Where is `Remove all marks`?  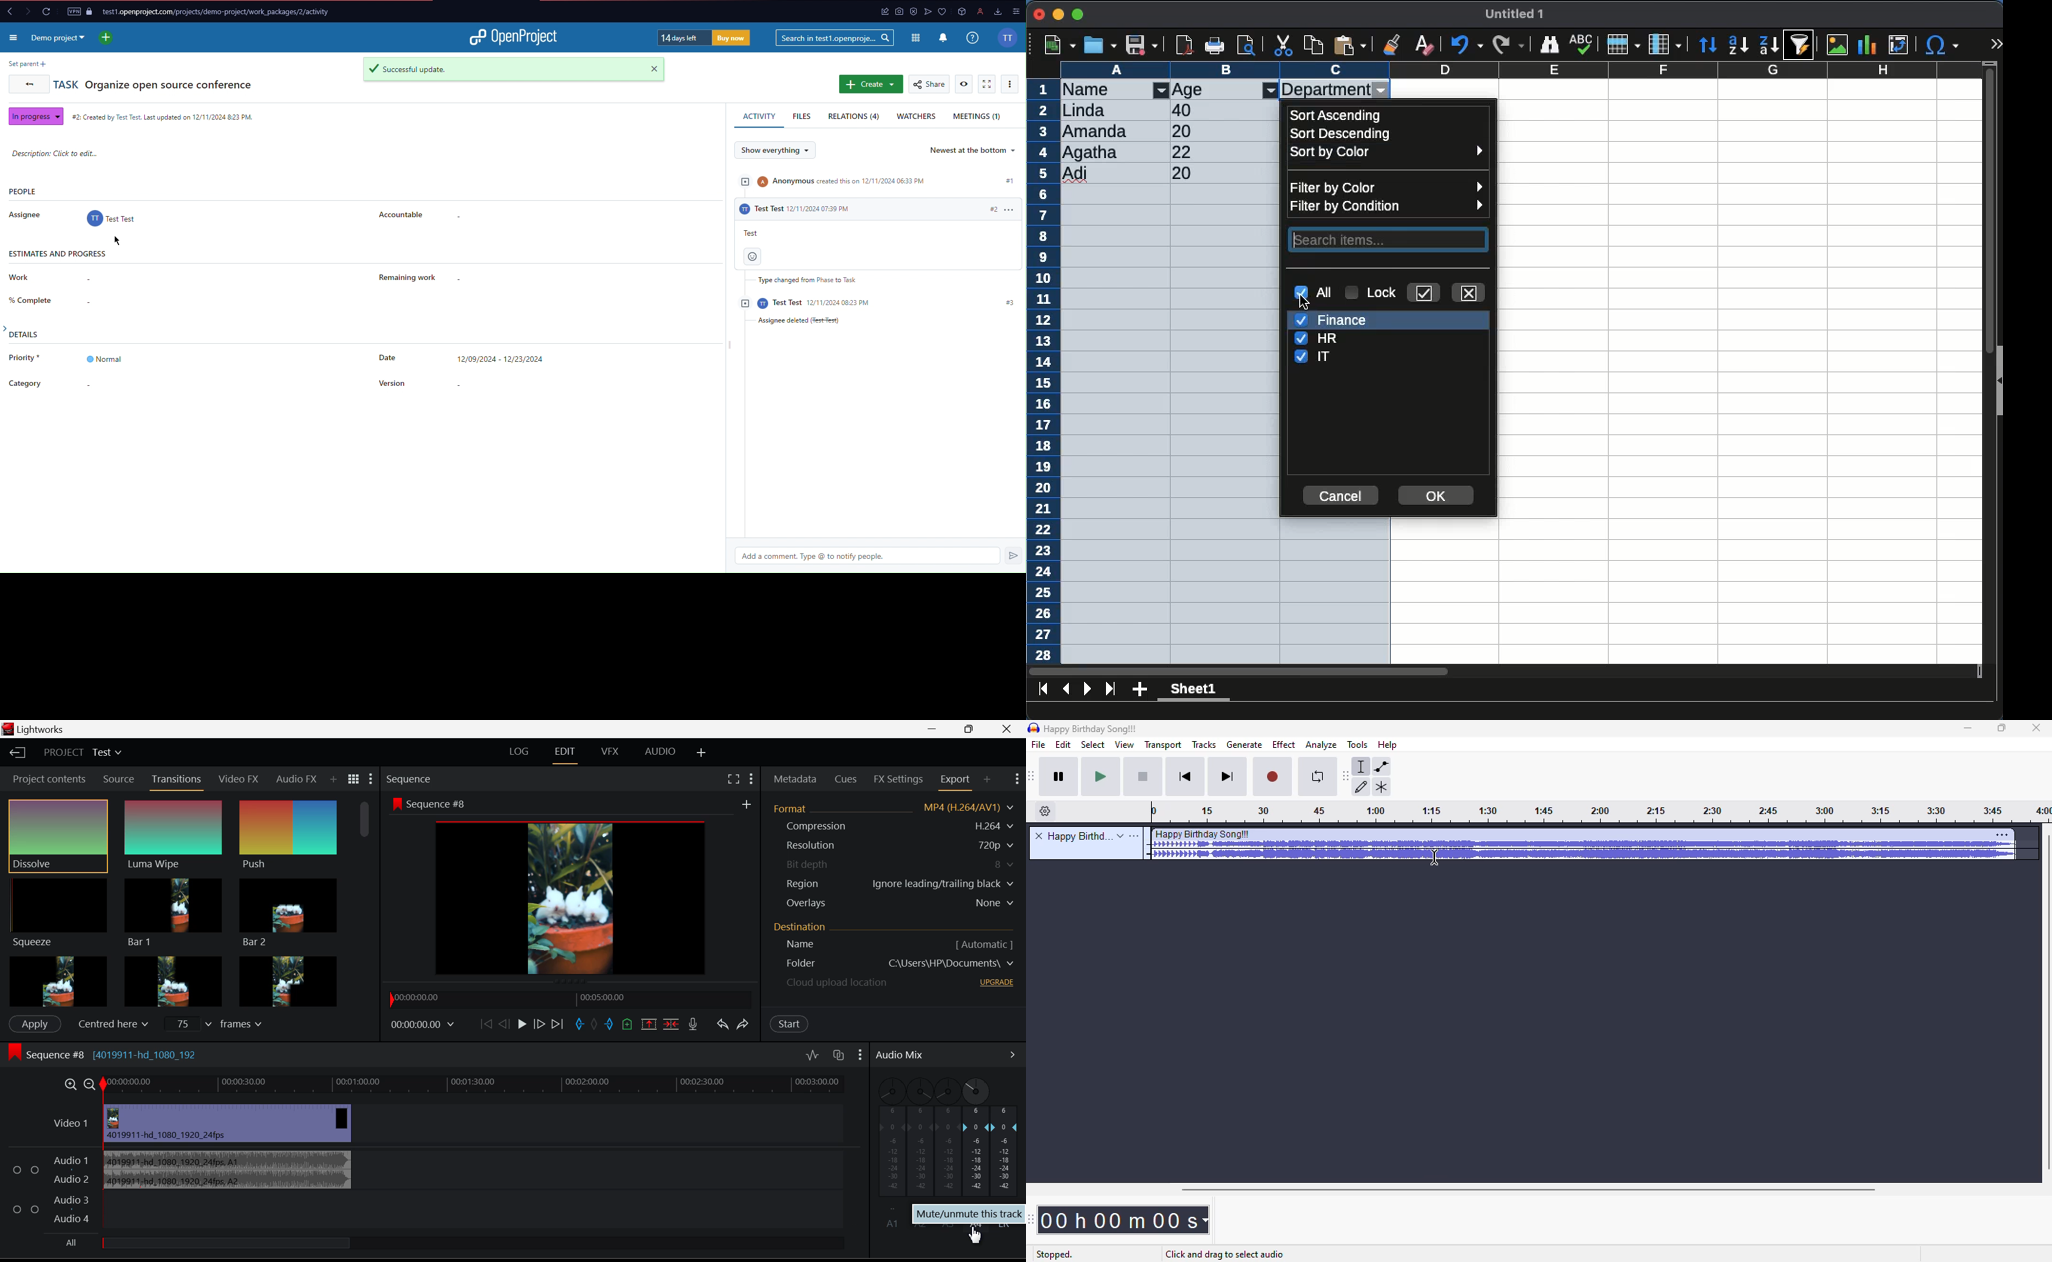
Remove all marks is located at coordinates (594, 1025).